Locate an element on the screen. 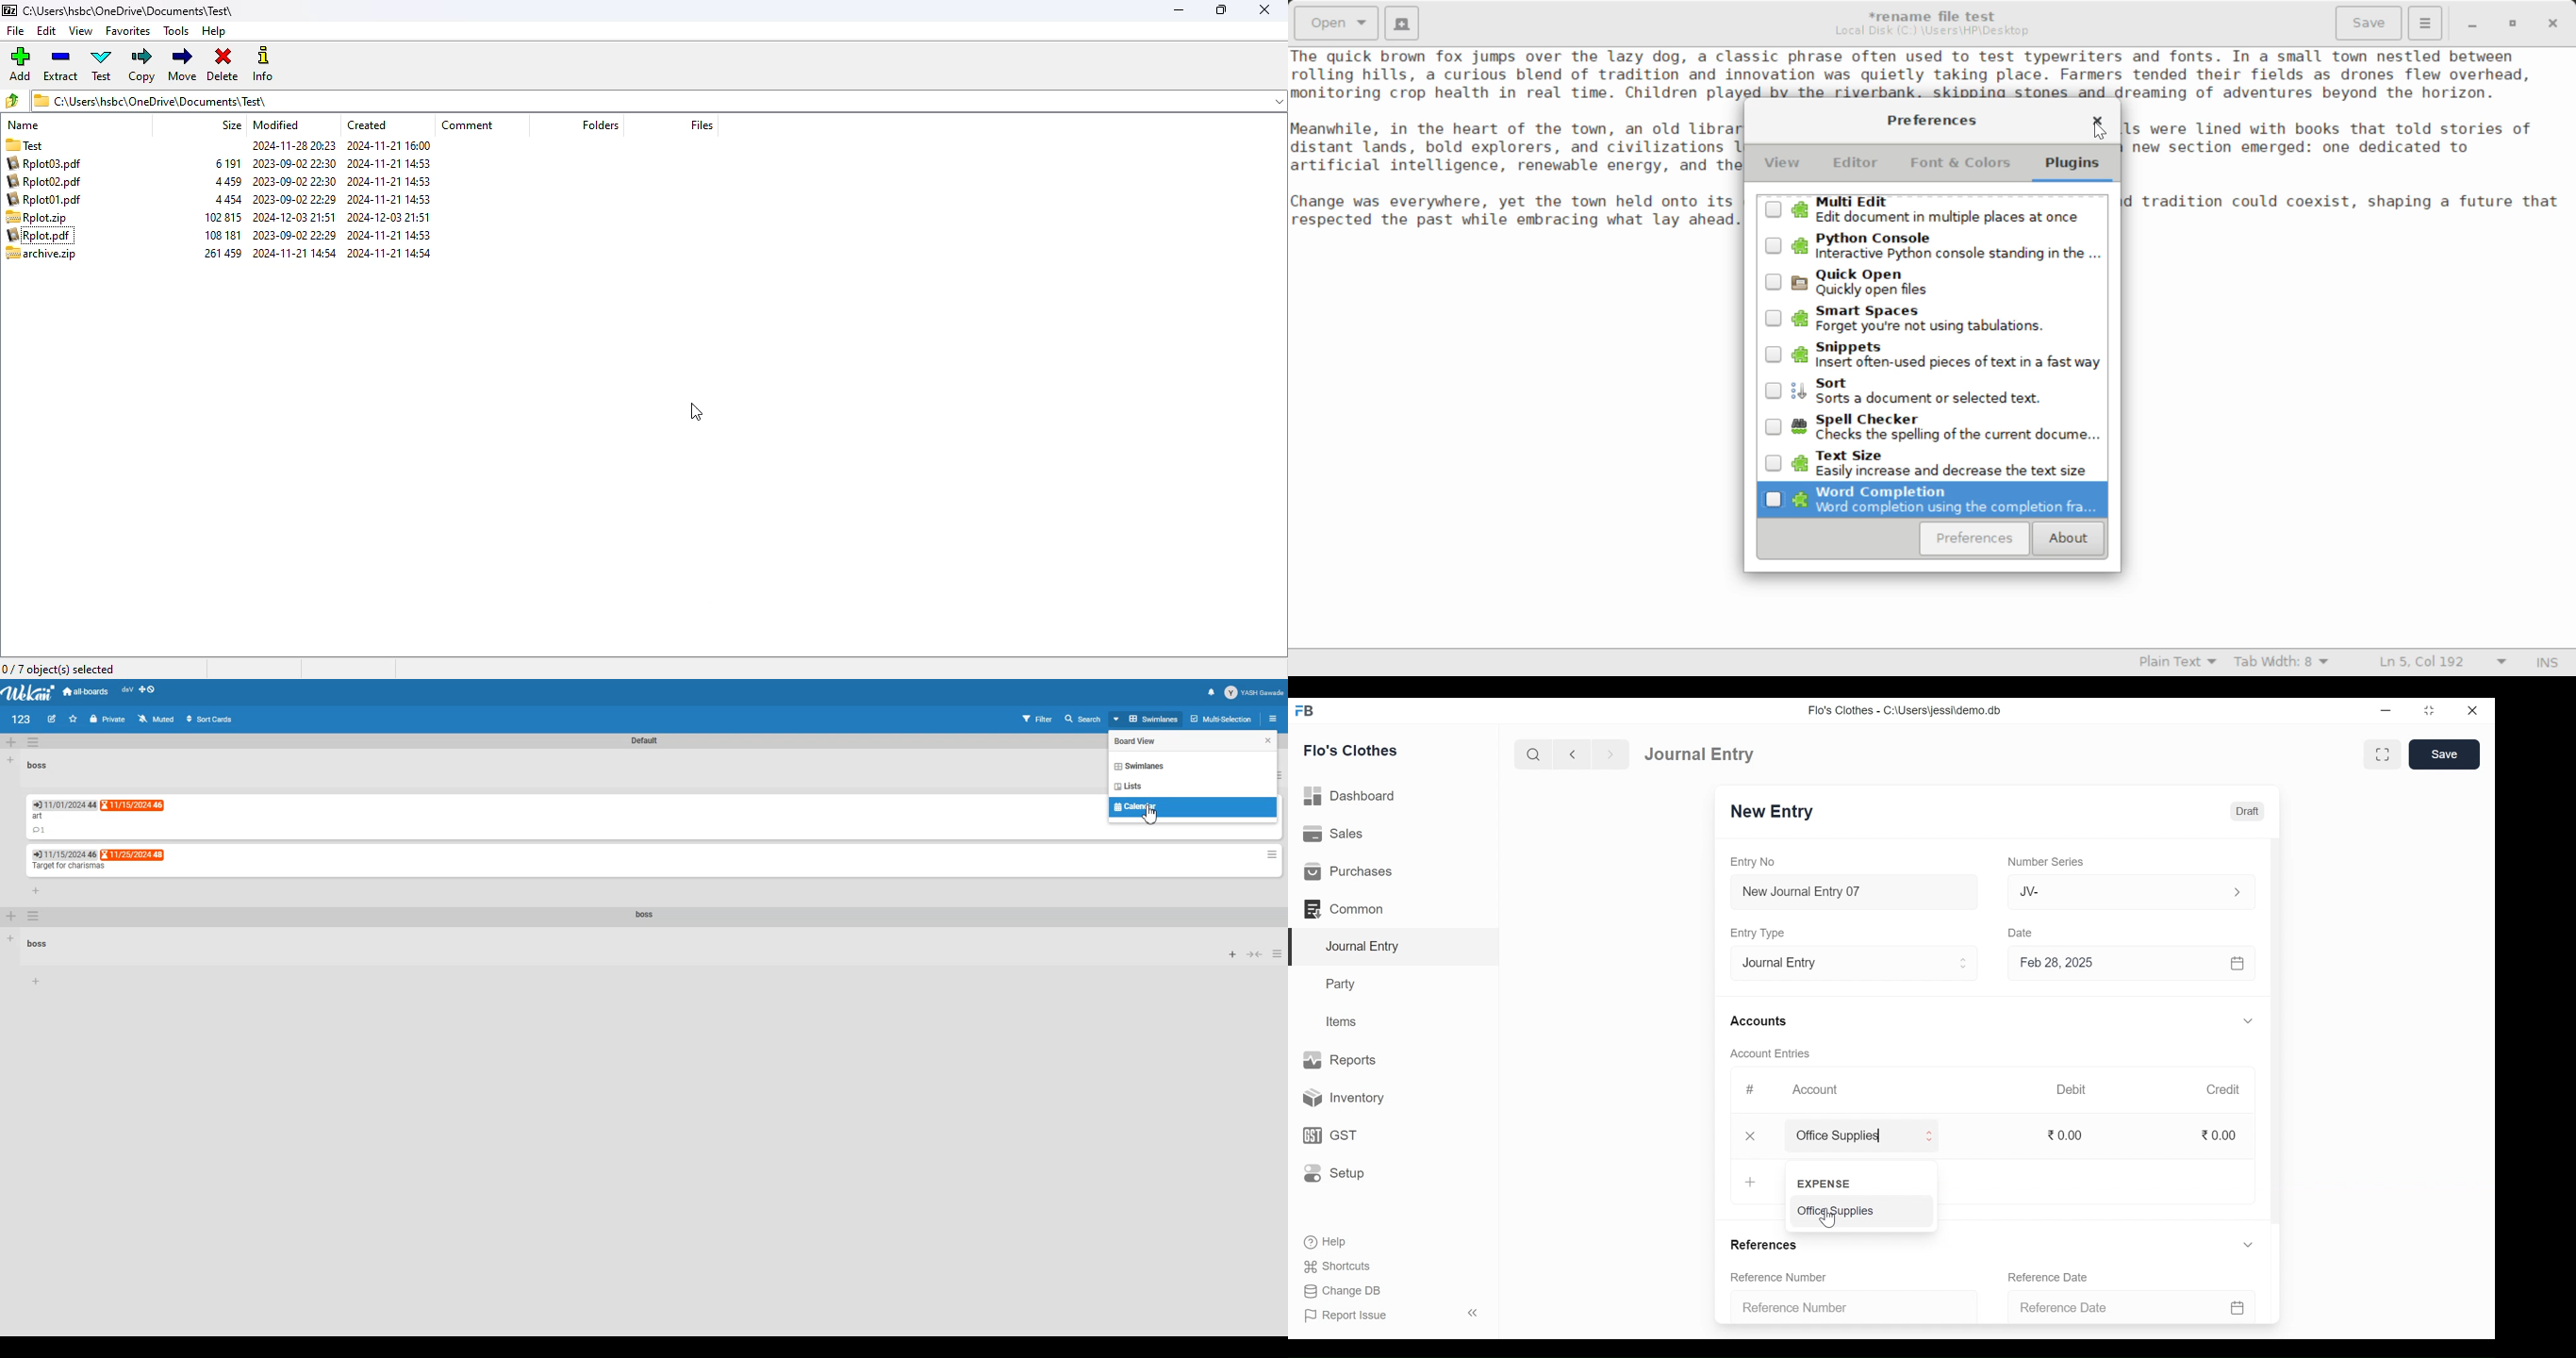 Image resolution: width=2576 pixels, height=1372 pixels. Show desktop Drag Handle is located at coordinates (148, 690).